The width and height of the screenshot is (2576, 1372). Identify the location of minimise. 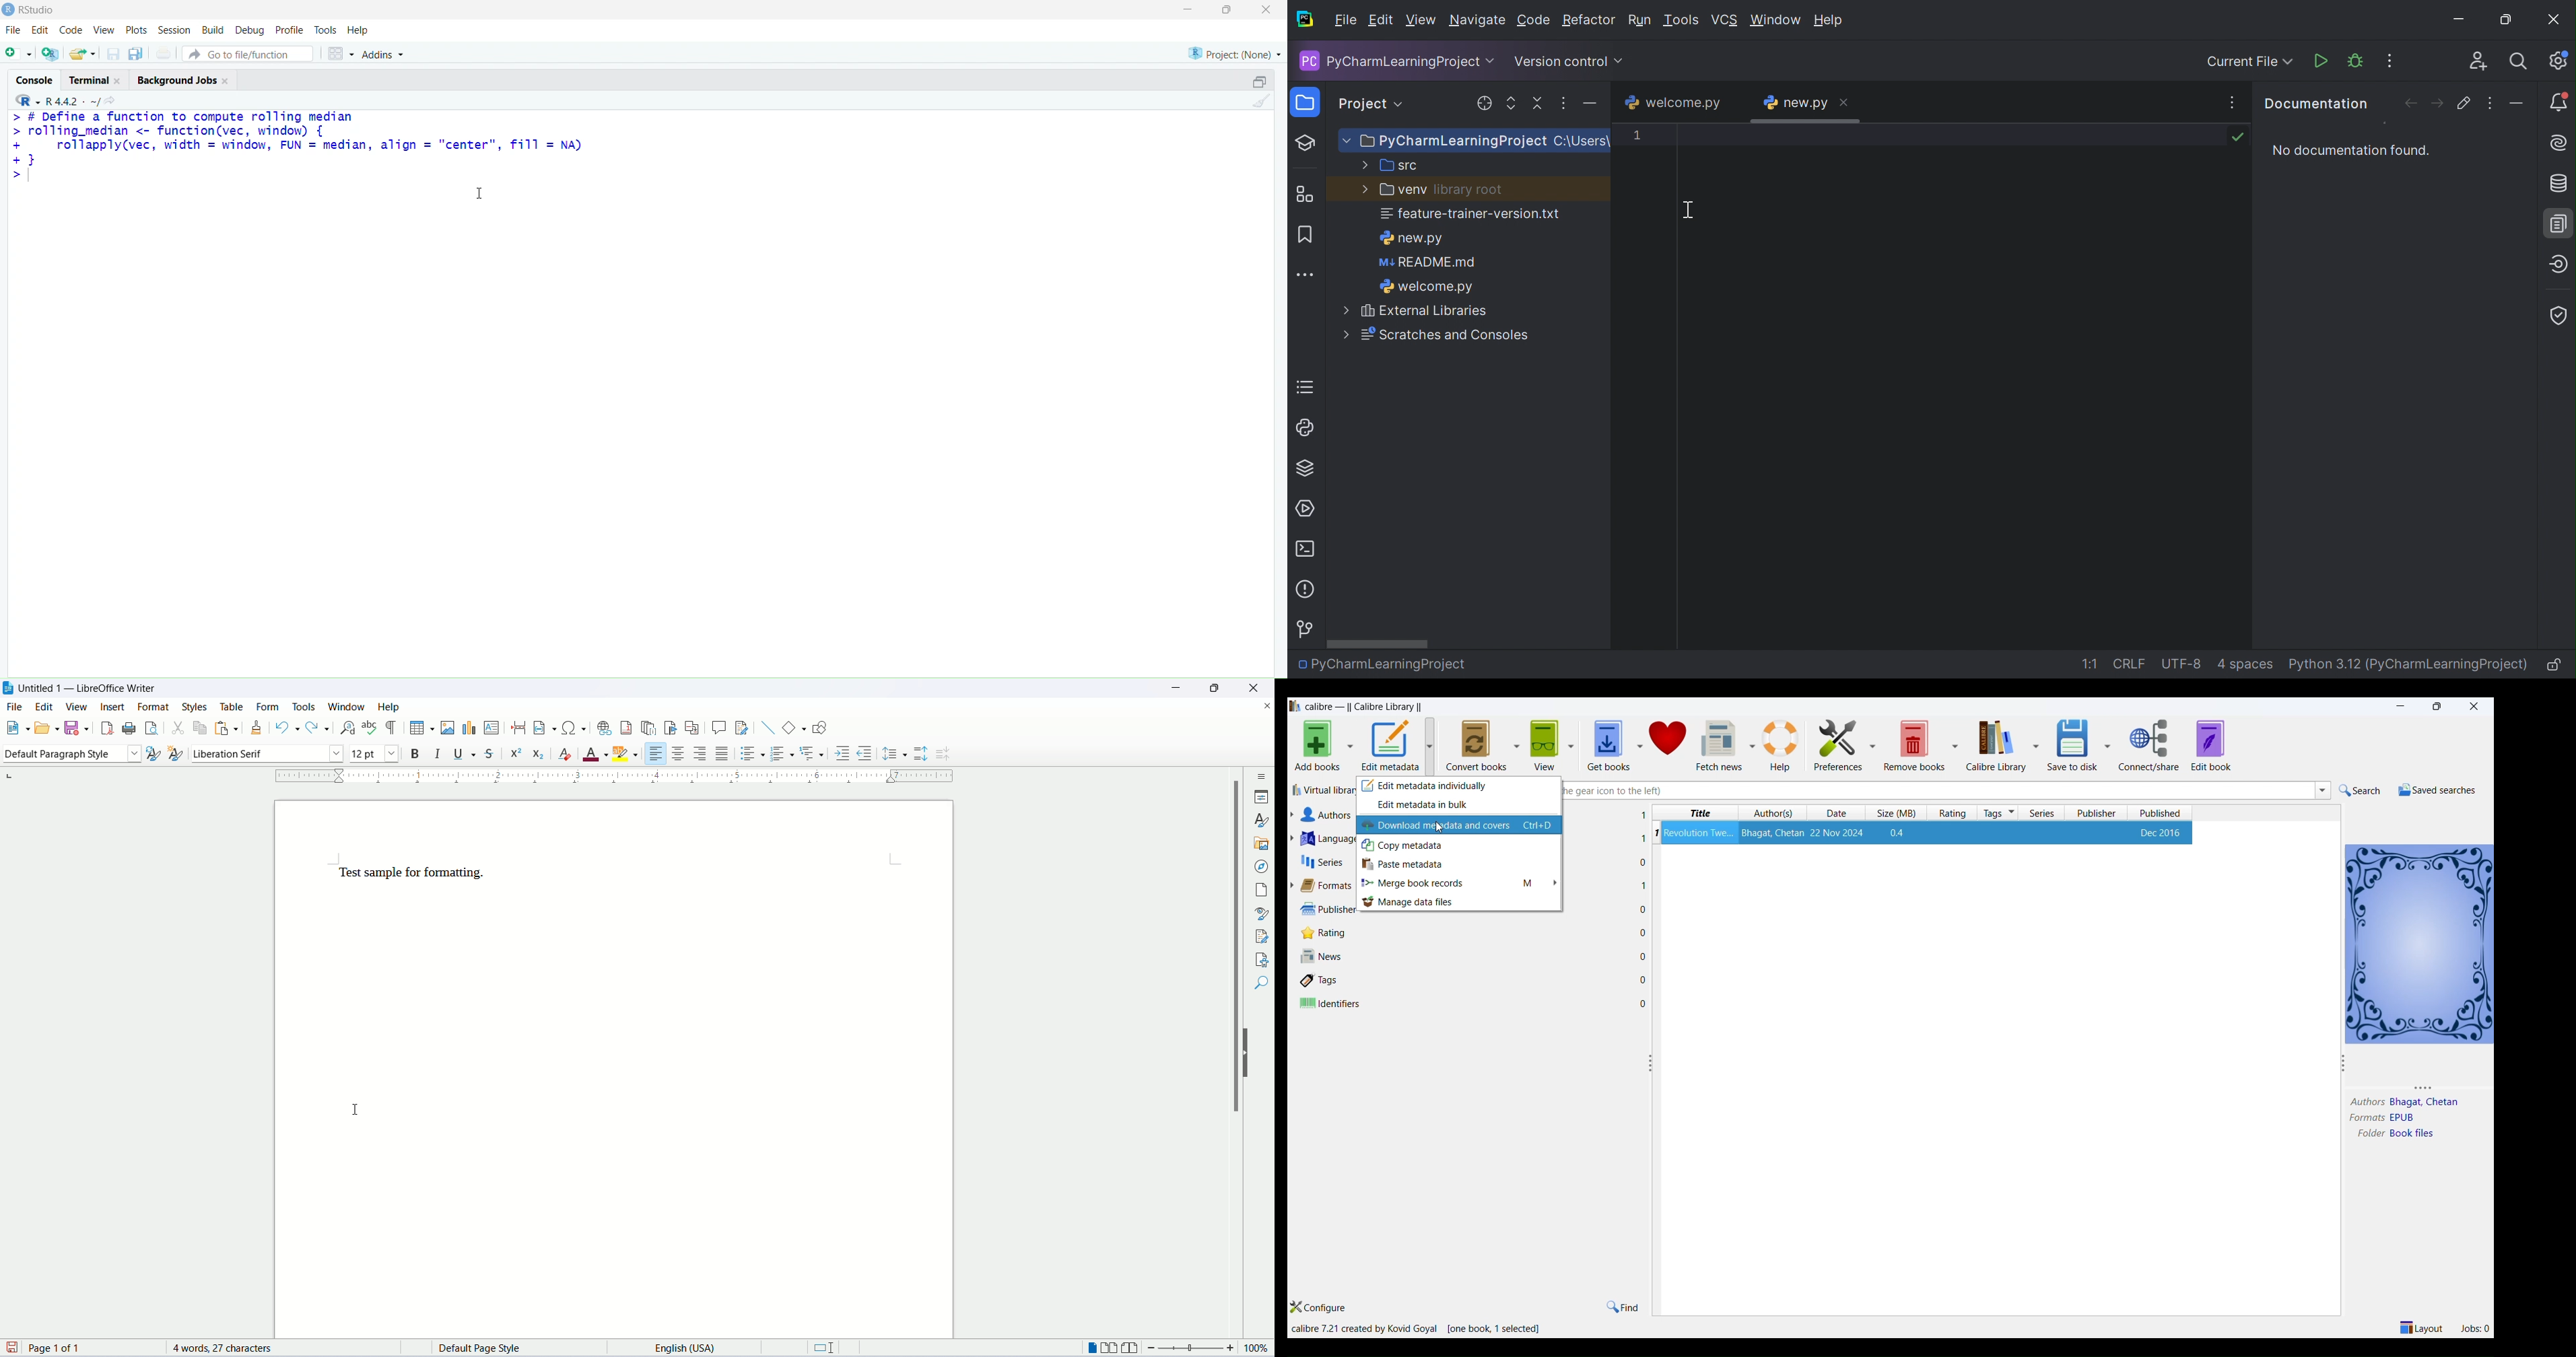
(1188, 8).